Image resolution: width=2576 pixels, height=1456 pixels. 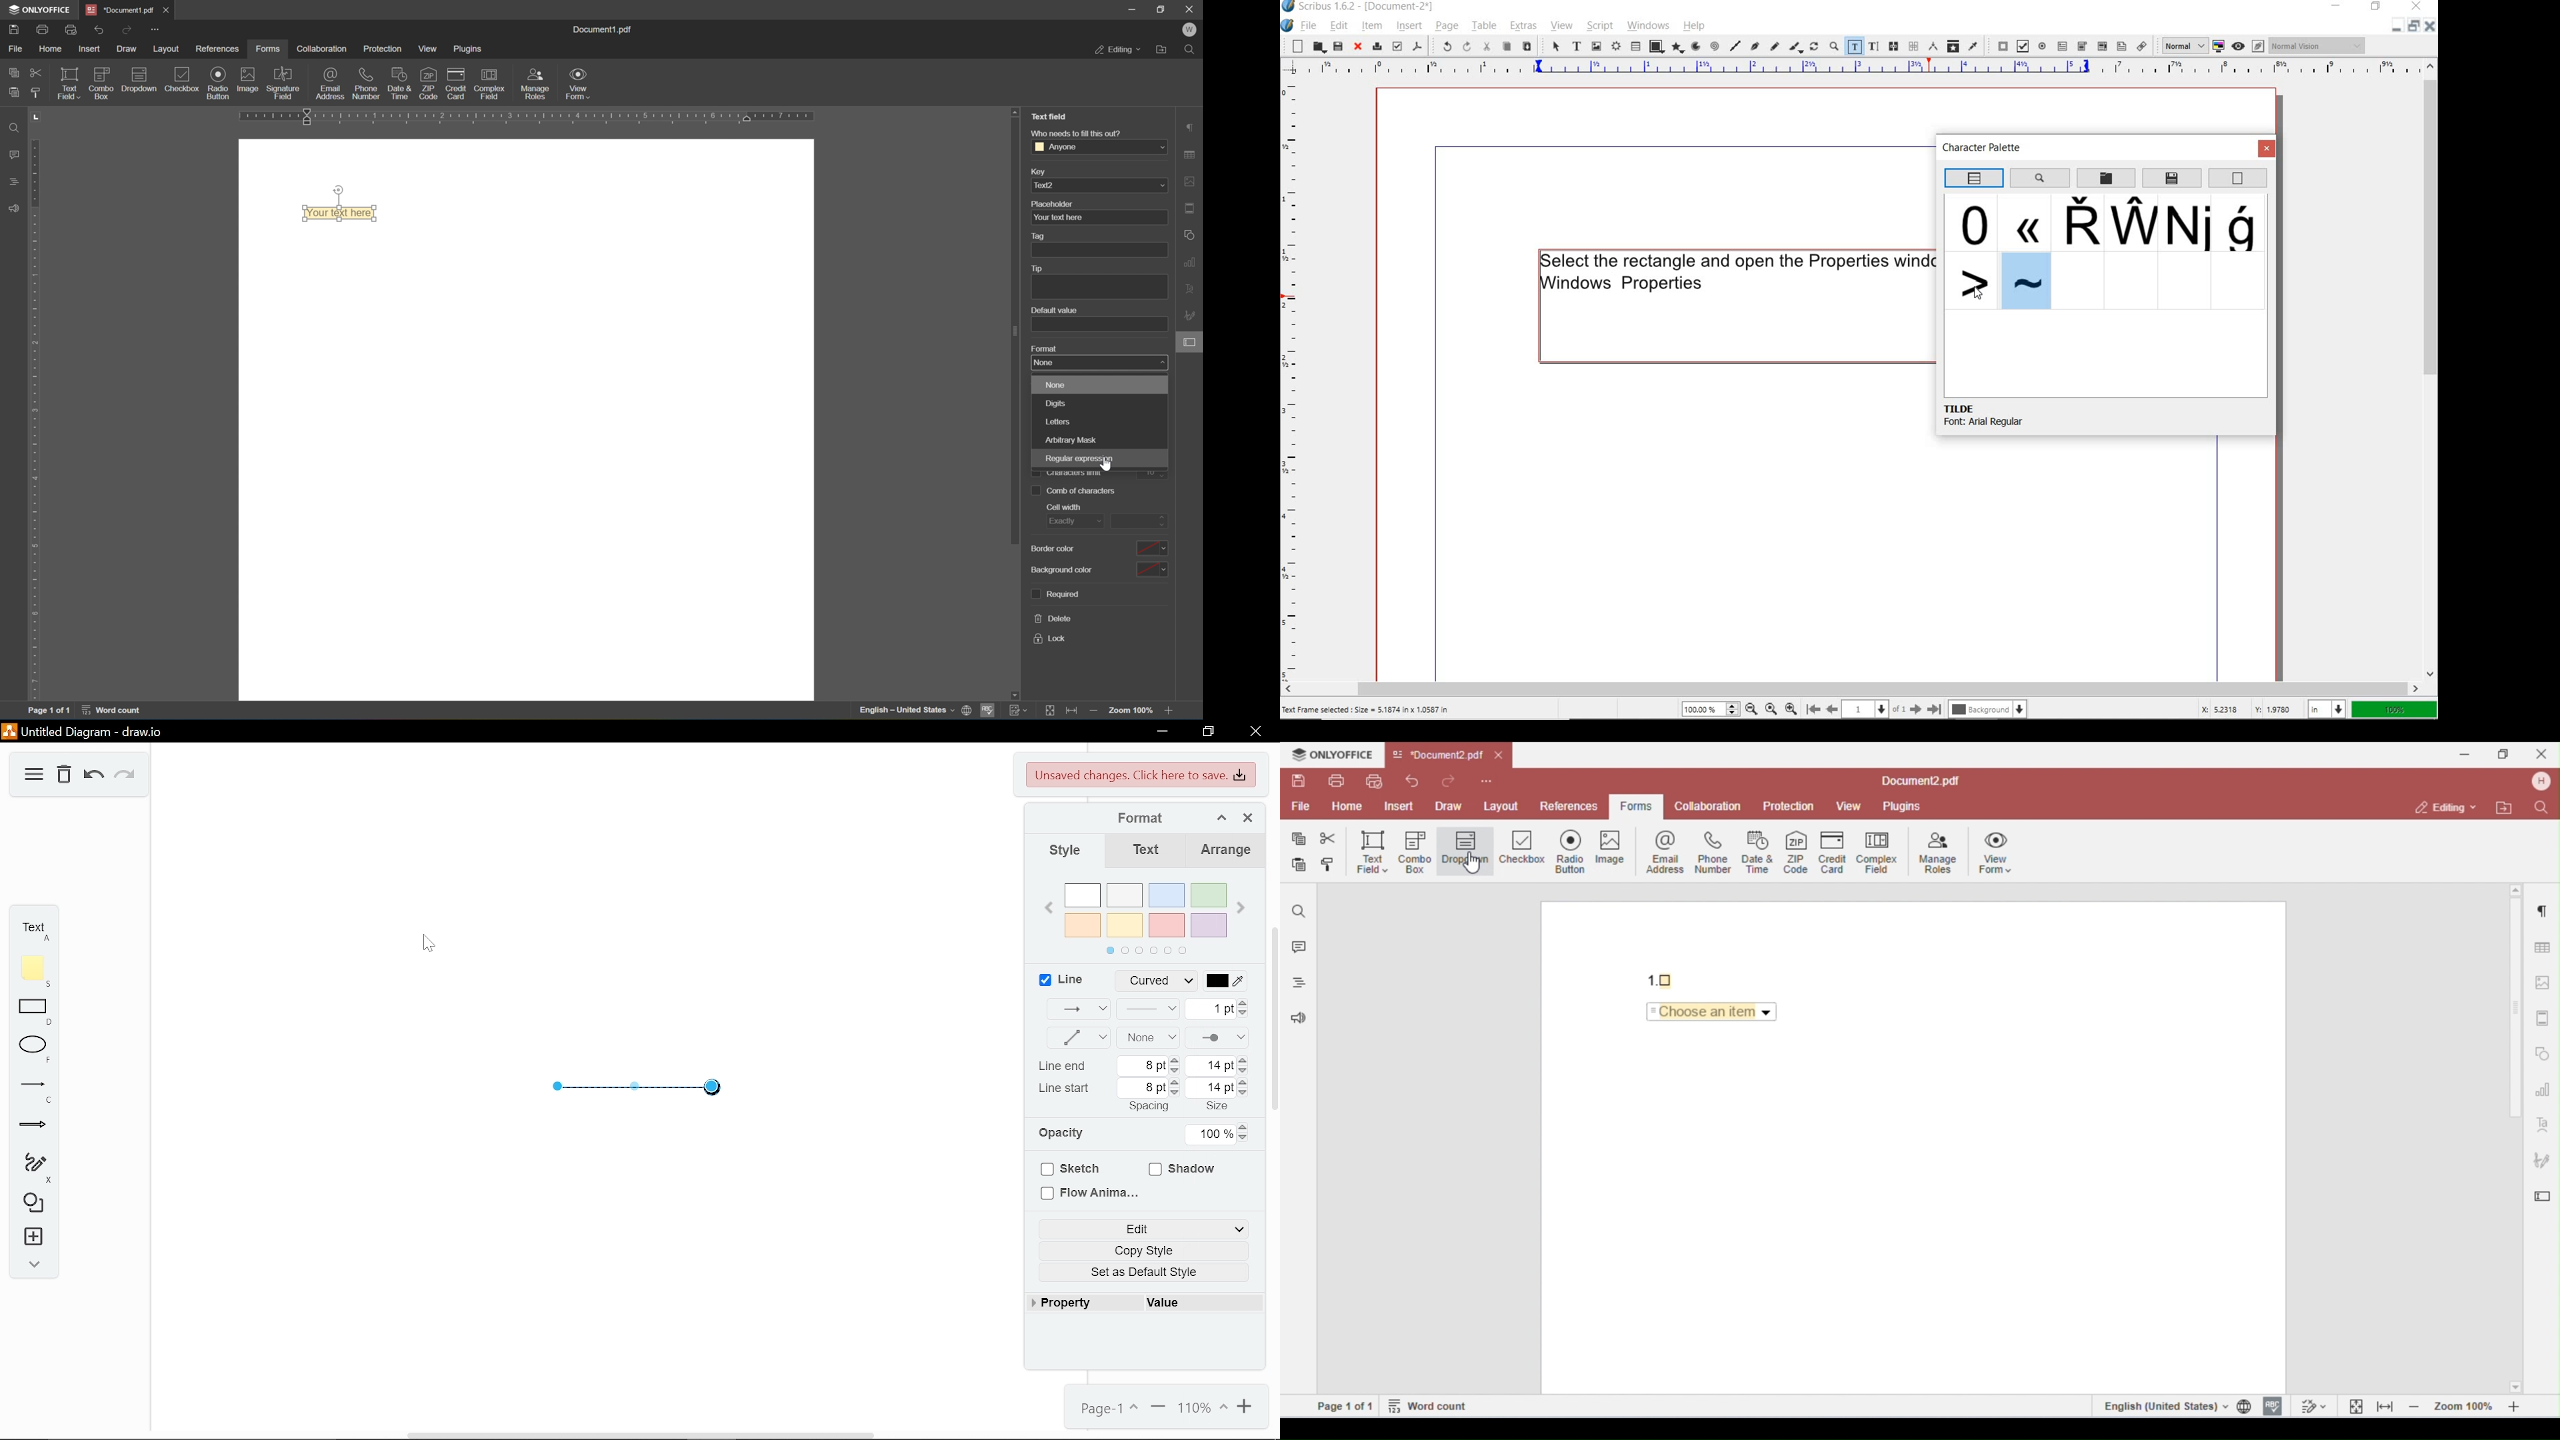 What do you see at coordinates (31, 420) in the screenshot?
I see `ruler` at bounding box center [31, 420].